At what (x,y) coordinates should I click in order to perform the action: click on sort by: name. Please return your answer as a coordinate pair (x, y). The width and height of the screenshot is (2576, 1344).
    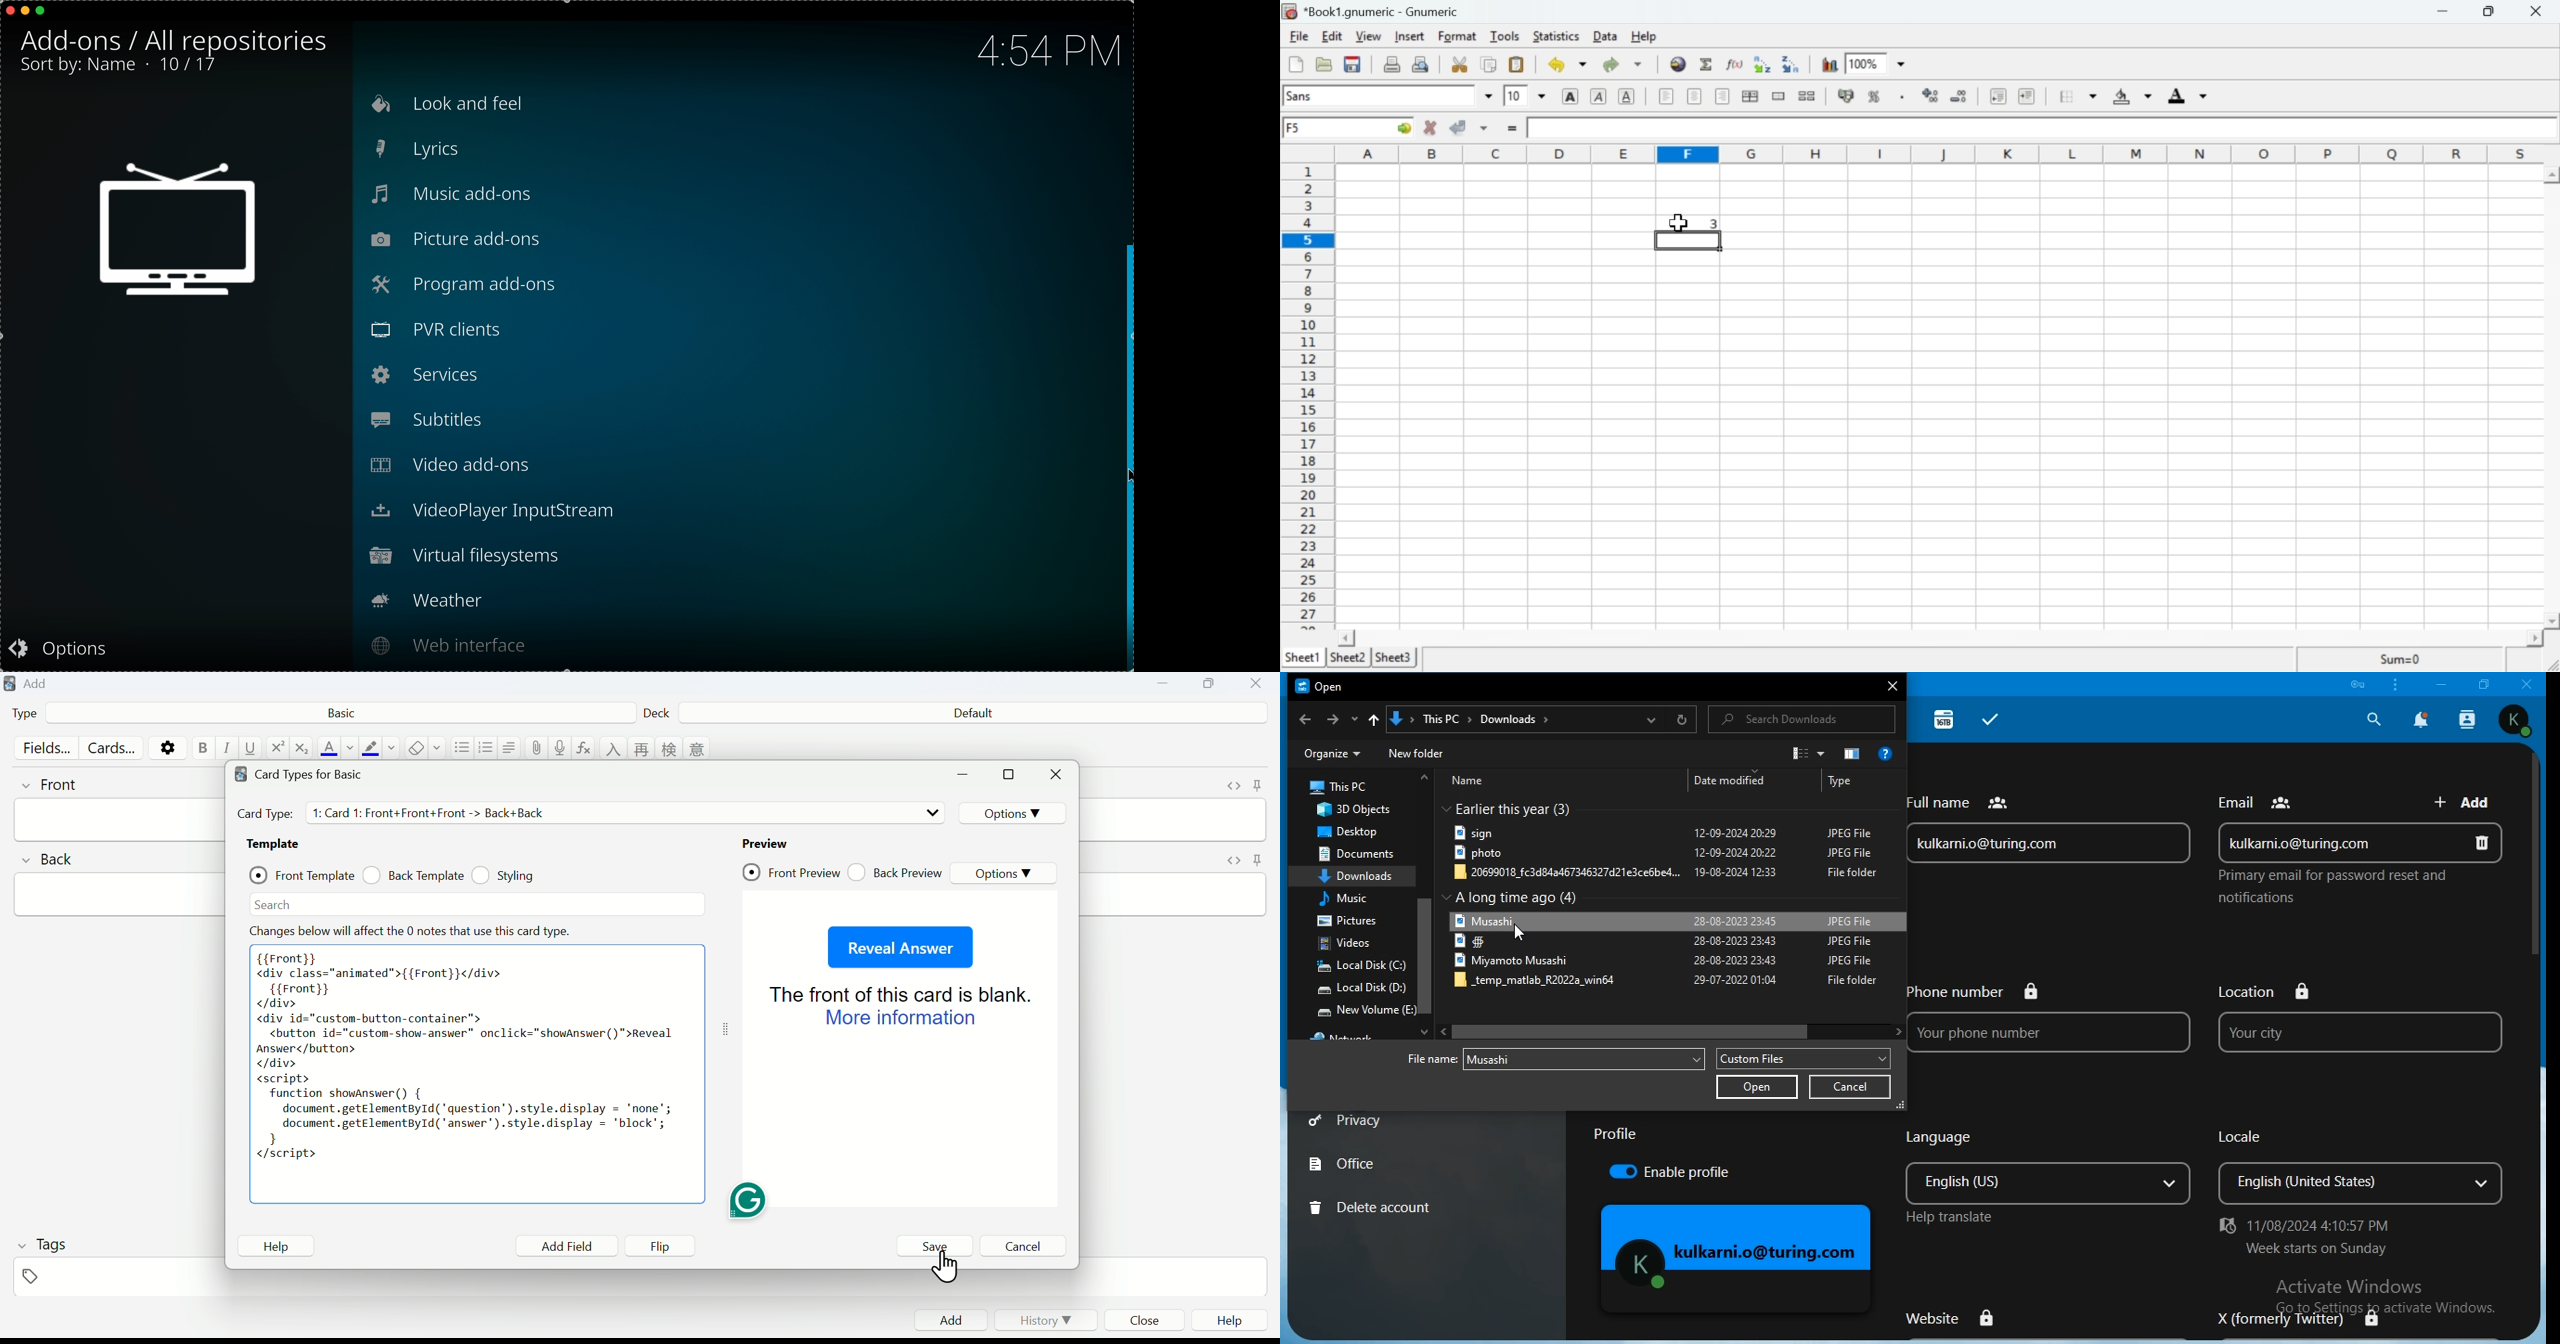
    Looking at the image, I should click on (79, 66).